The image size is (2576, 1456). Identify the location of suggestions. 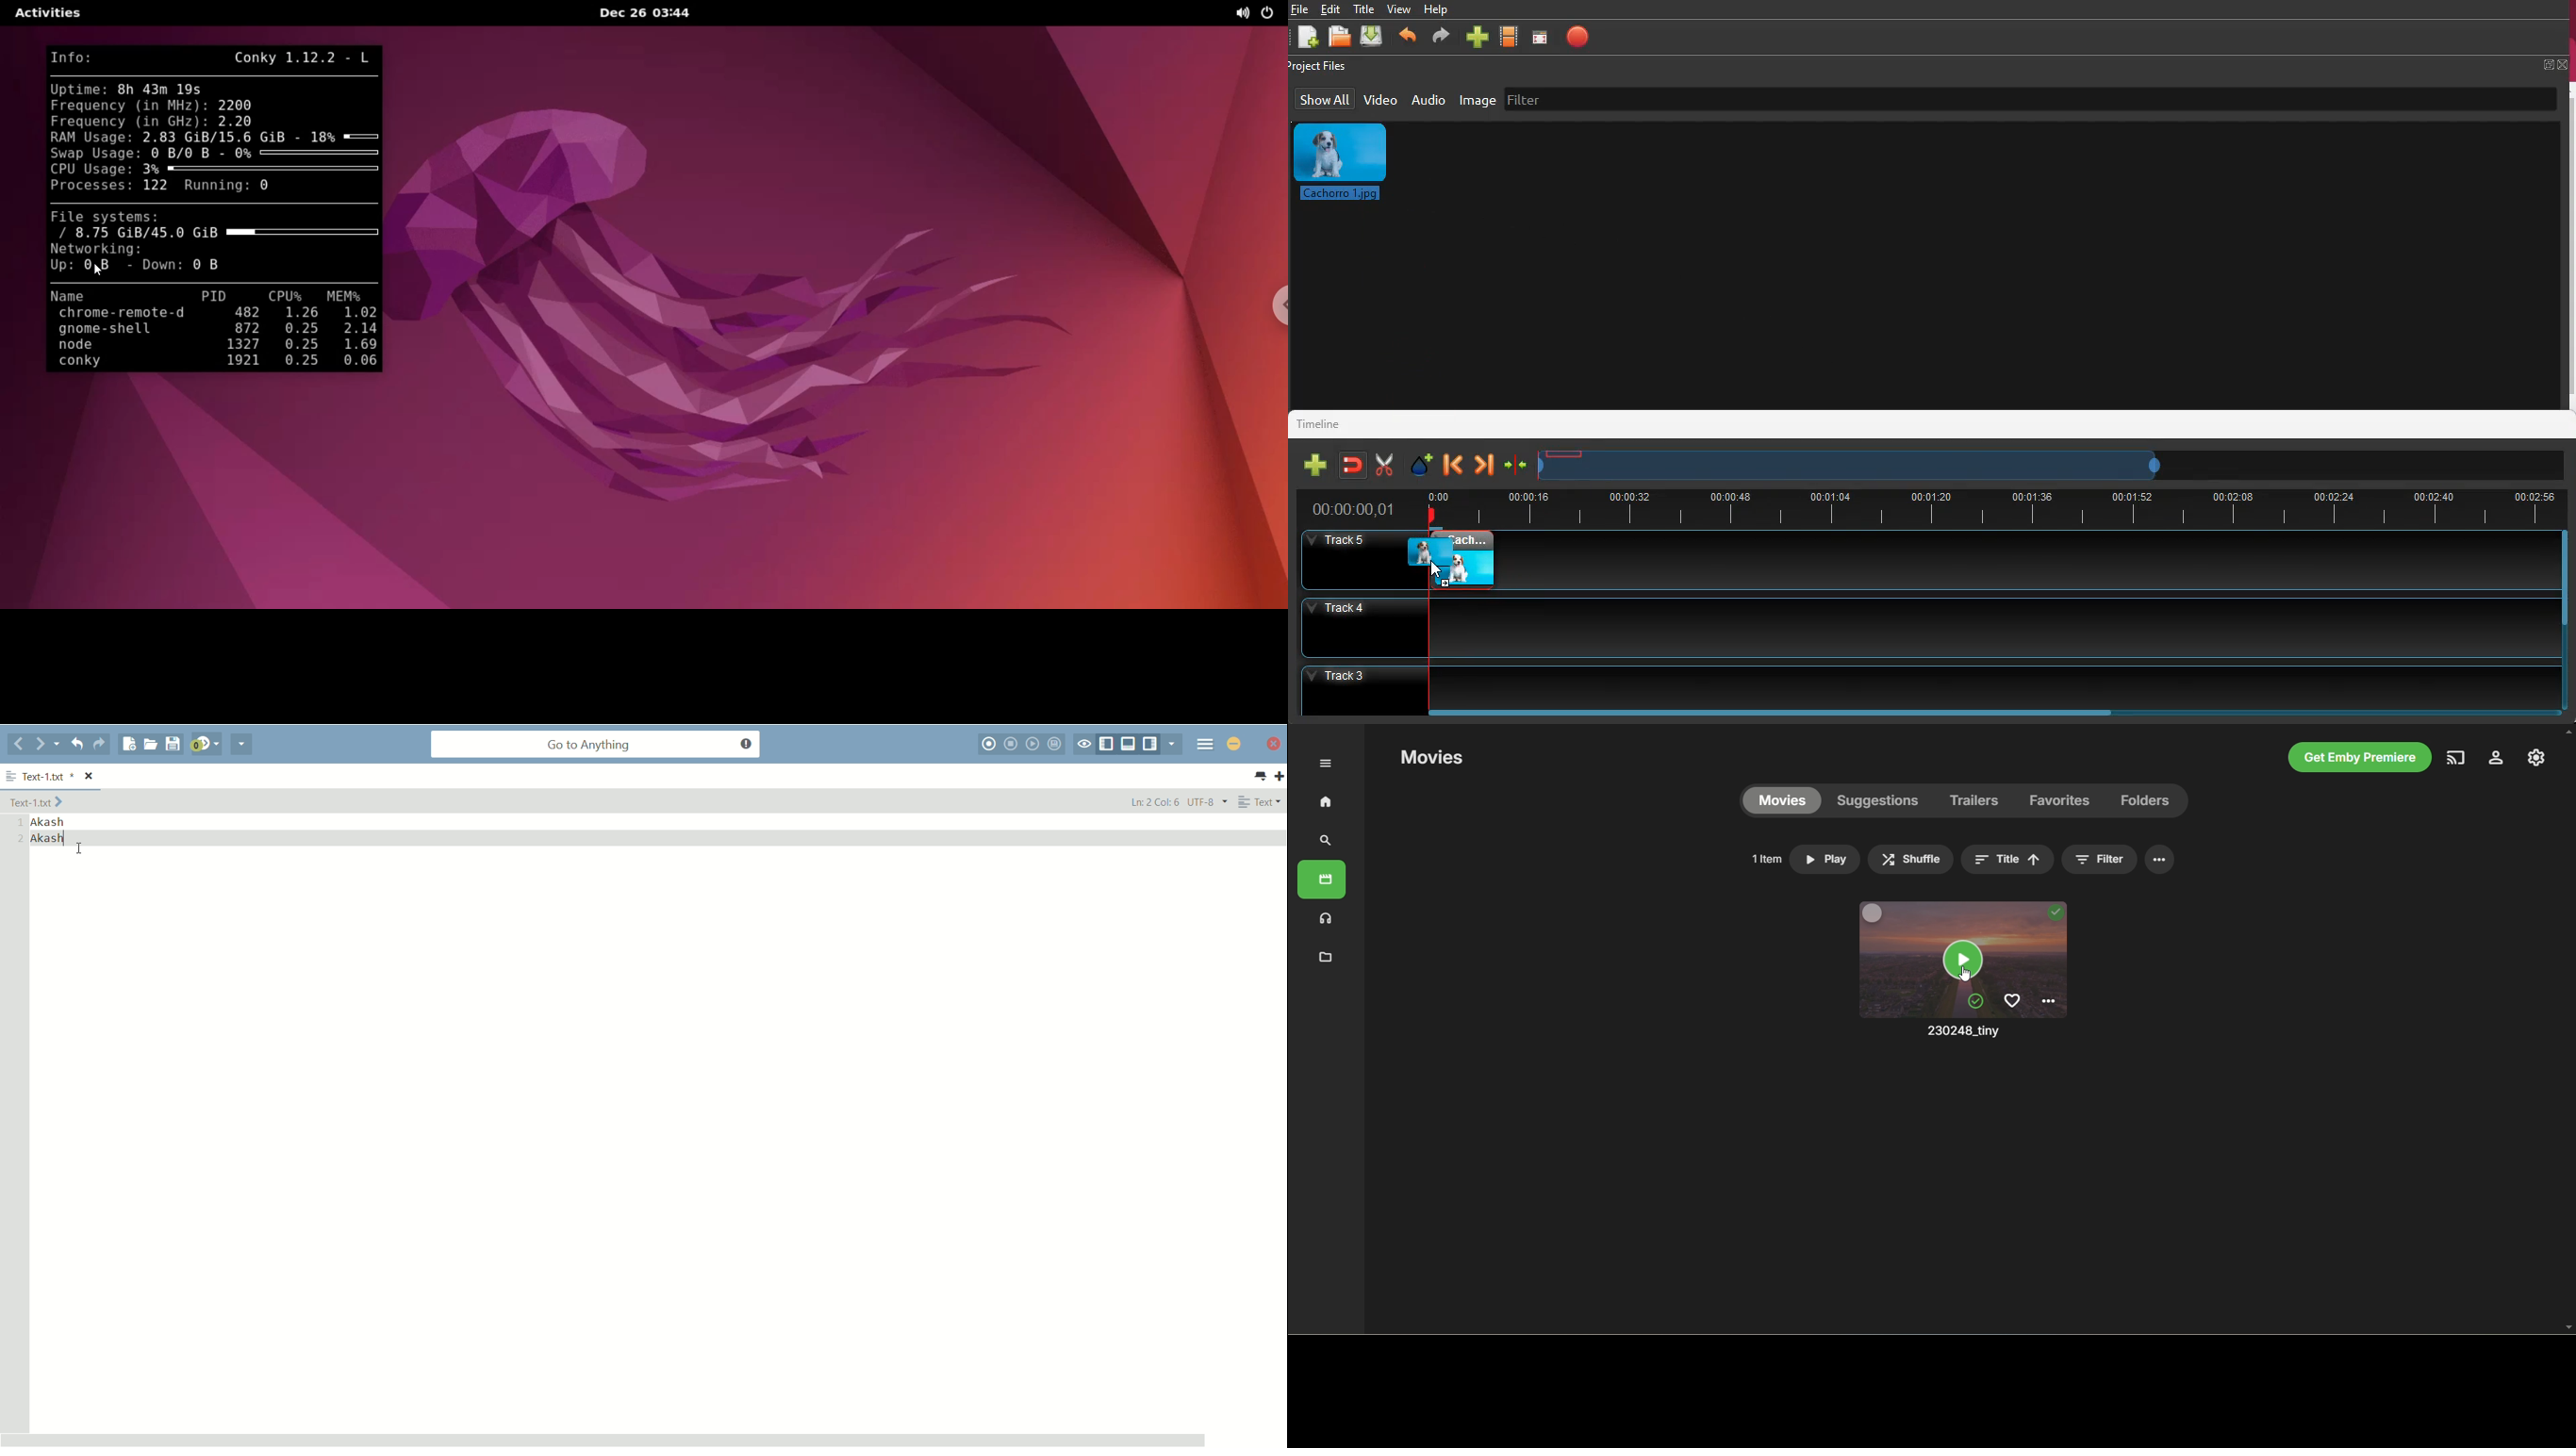
(1877, 802).